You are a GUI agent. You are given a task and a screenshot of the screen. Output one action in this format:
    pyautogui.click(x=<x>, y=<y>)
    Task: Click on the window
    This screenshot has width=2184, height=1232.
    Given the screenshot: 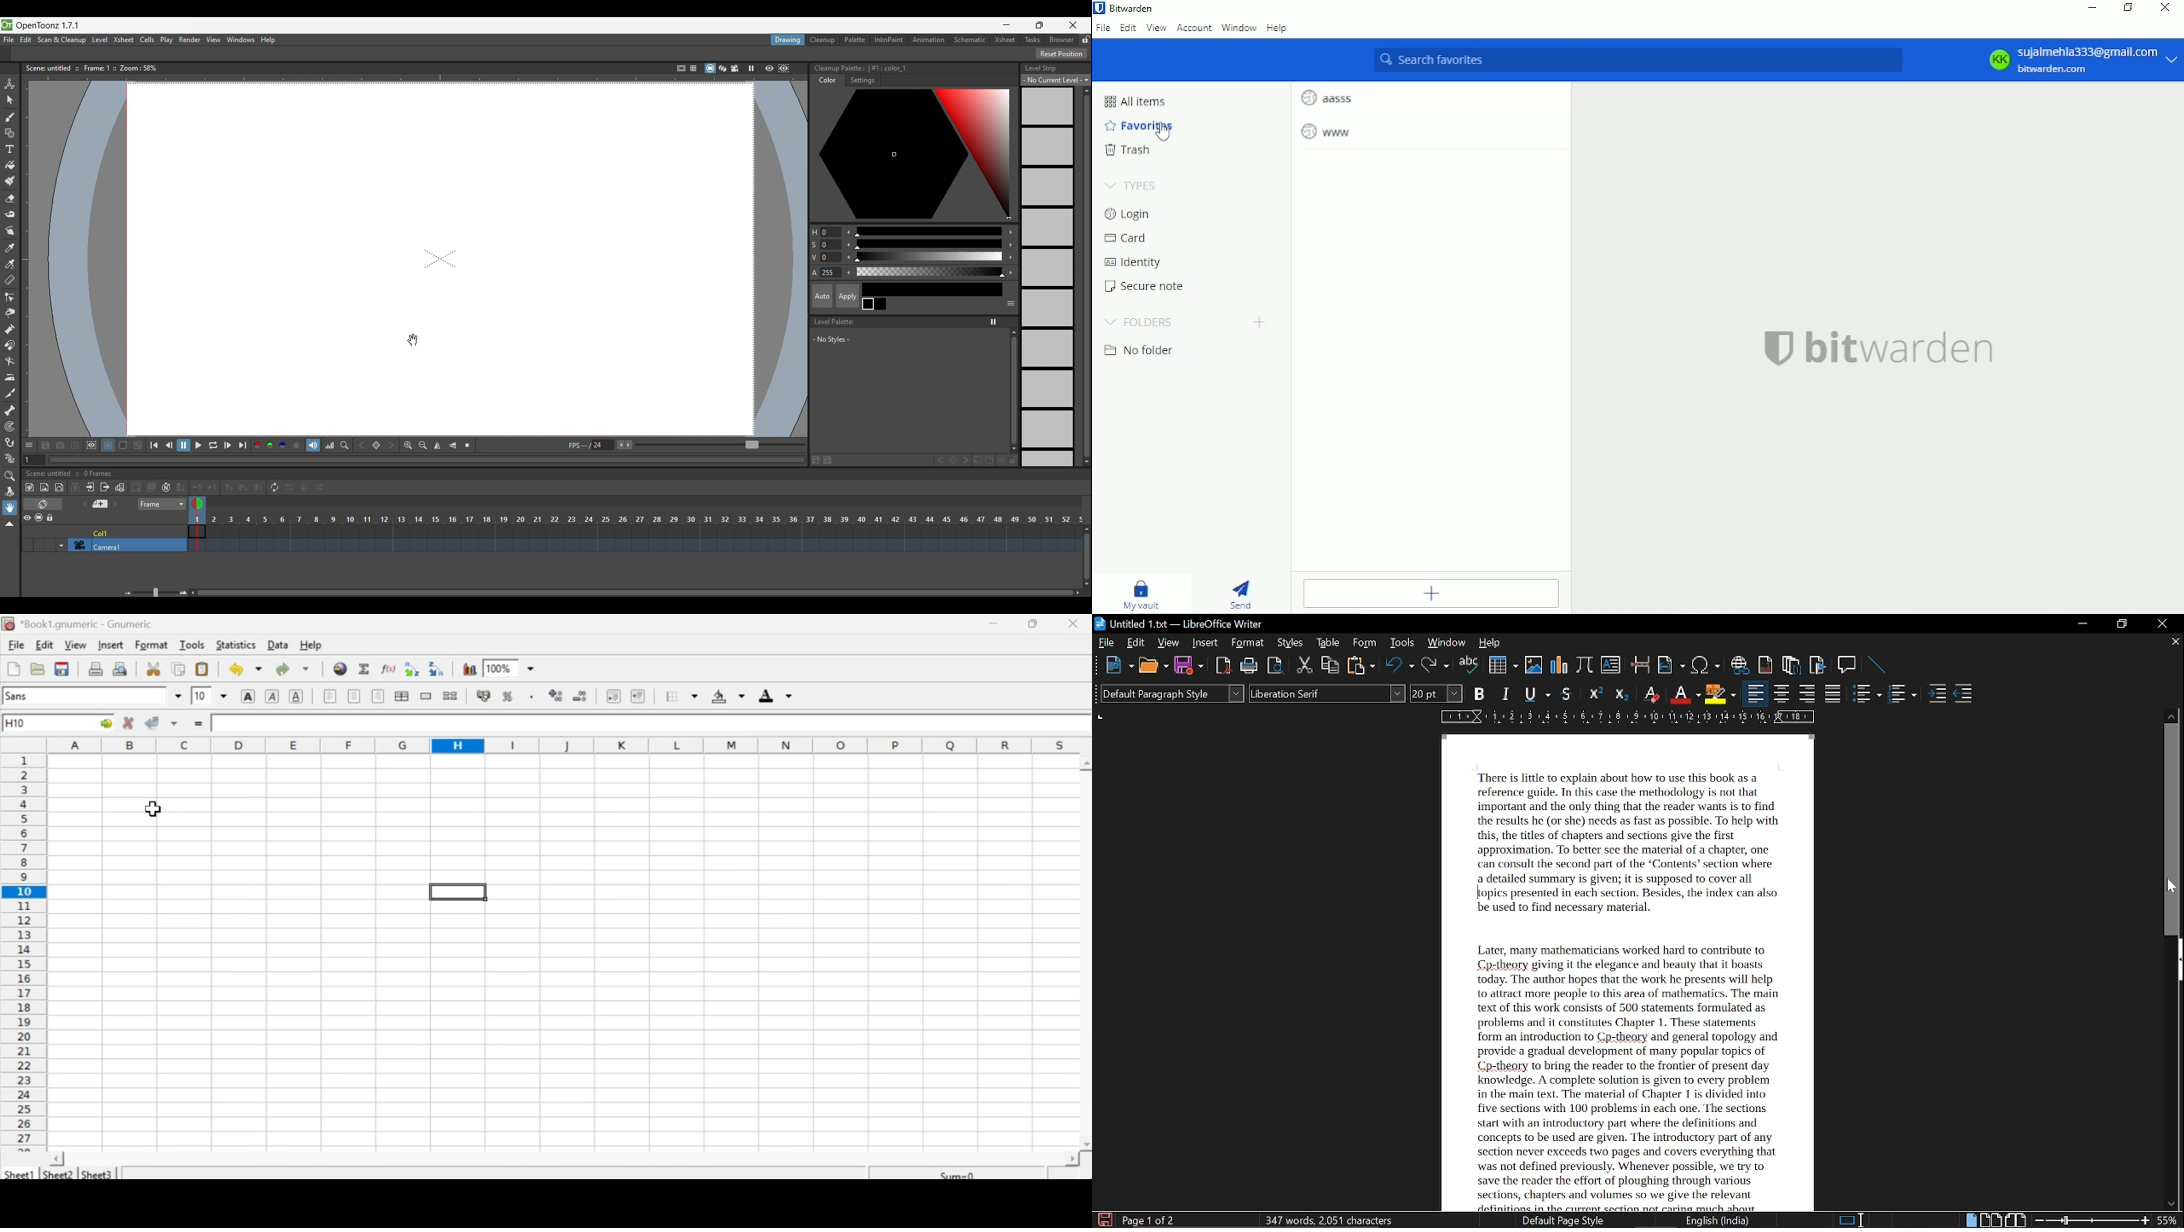 What is the action you would take?
    pyautogui.click(x=1447, y=642)
    